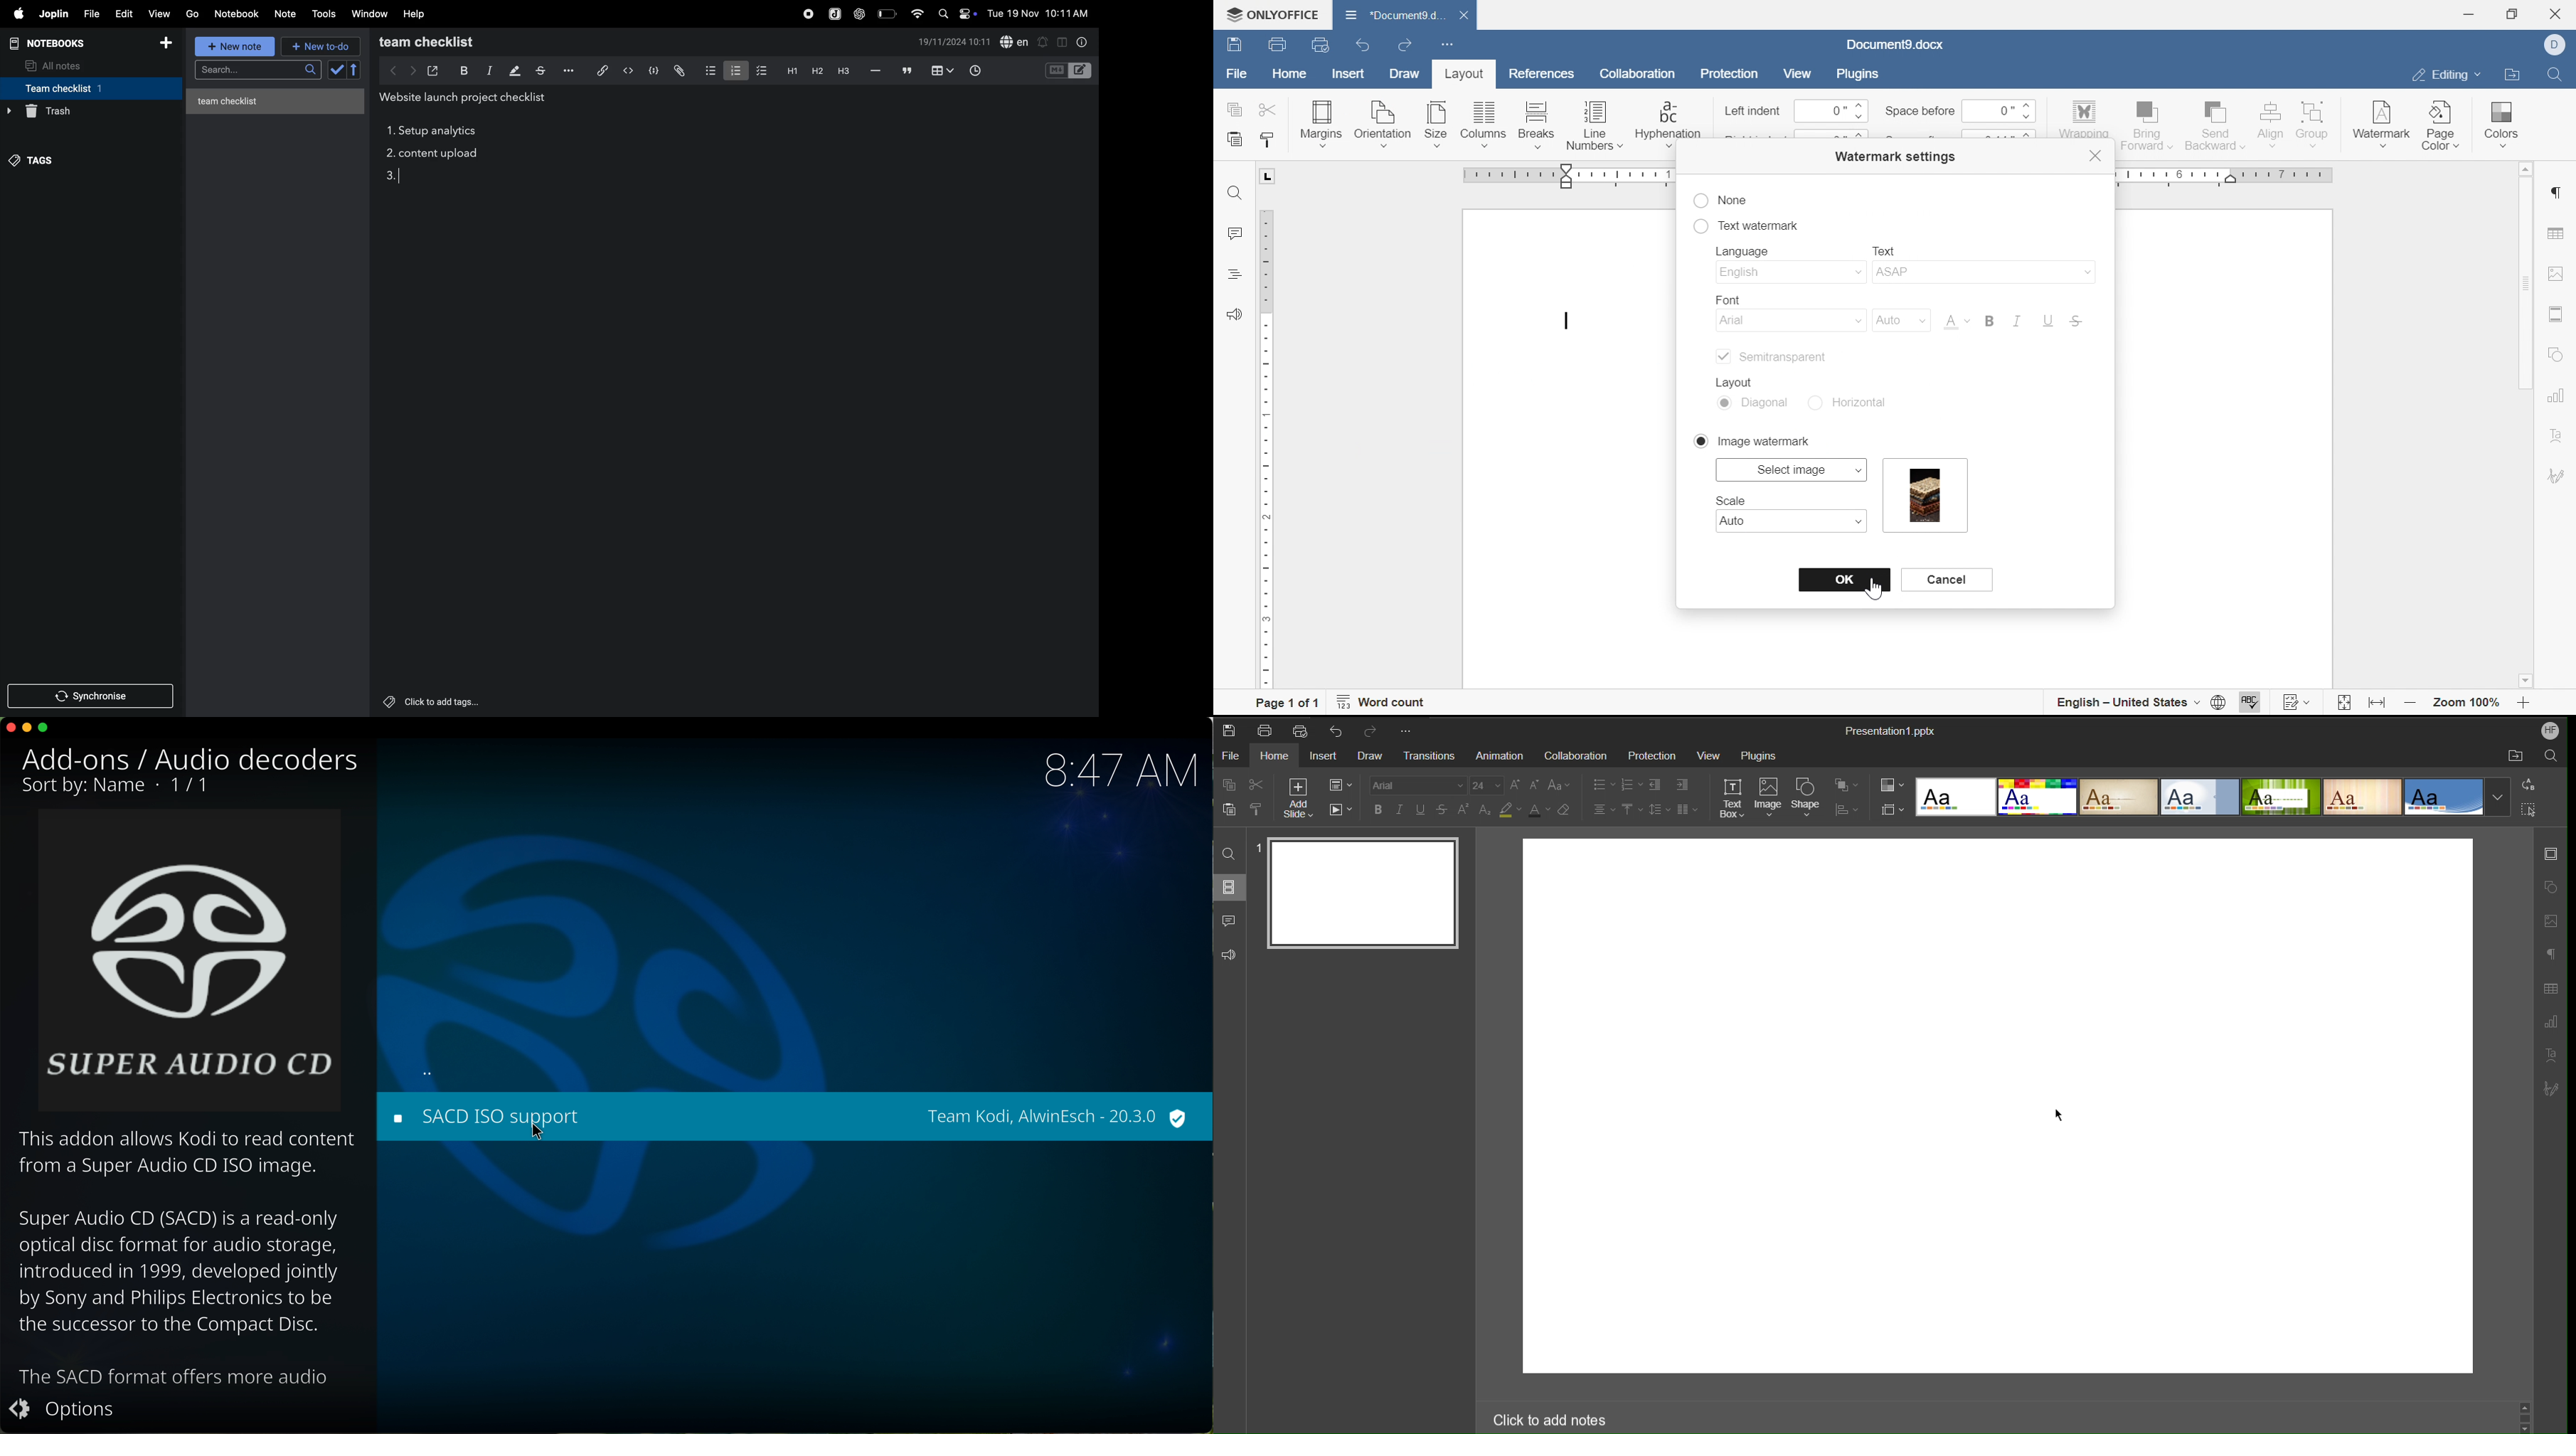 This screenshot has width=2576, height=1456. I want to click on heading 2, so click(815, 71).